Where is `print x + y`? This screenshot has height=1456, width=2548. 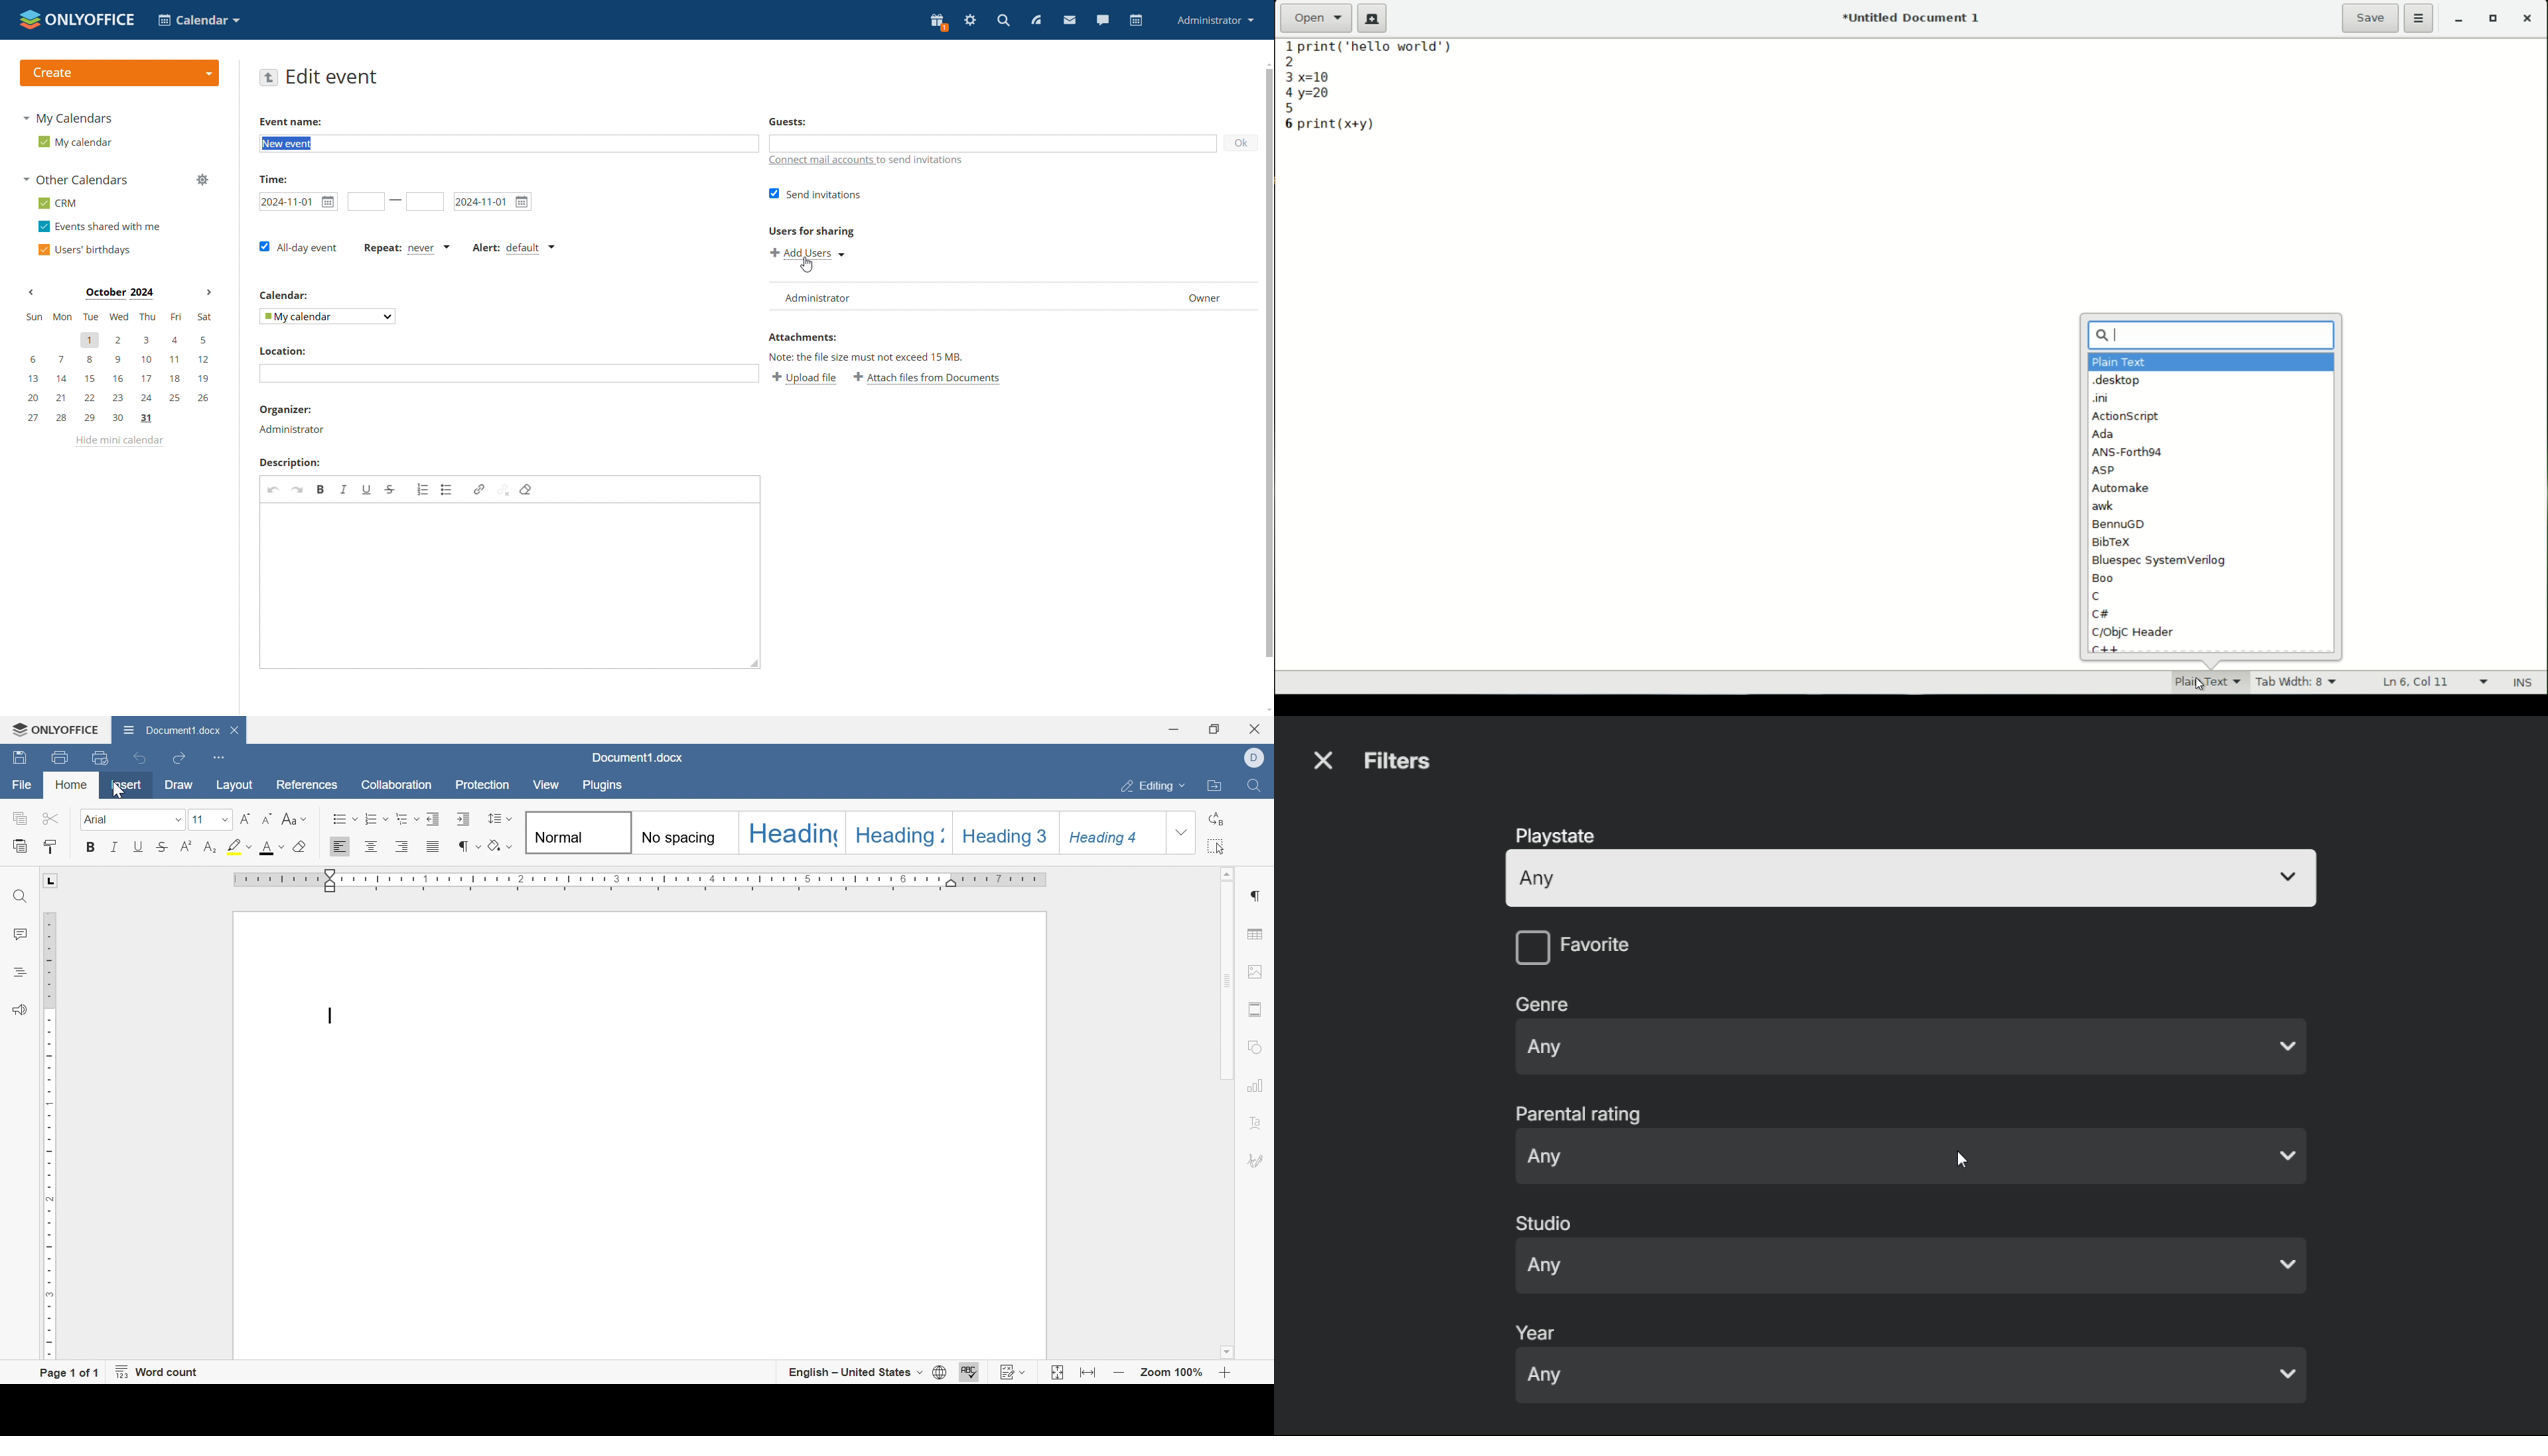 print x + y is located at coordinates (1338, 124).